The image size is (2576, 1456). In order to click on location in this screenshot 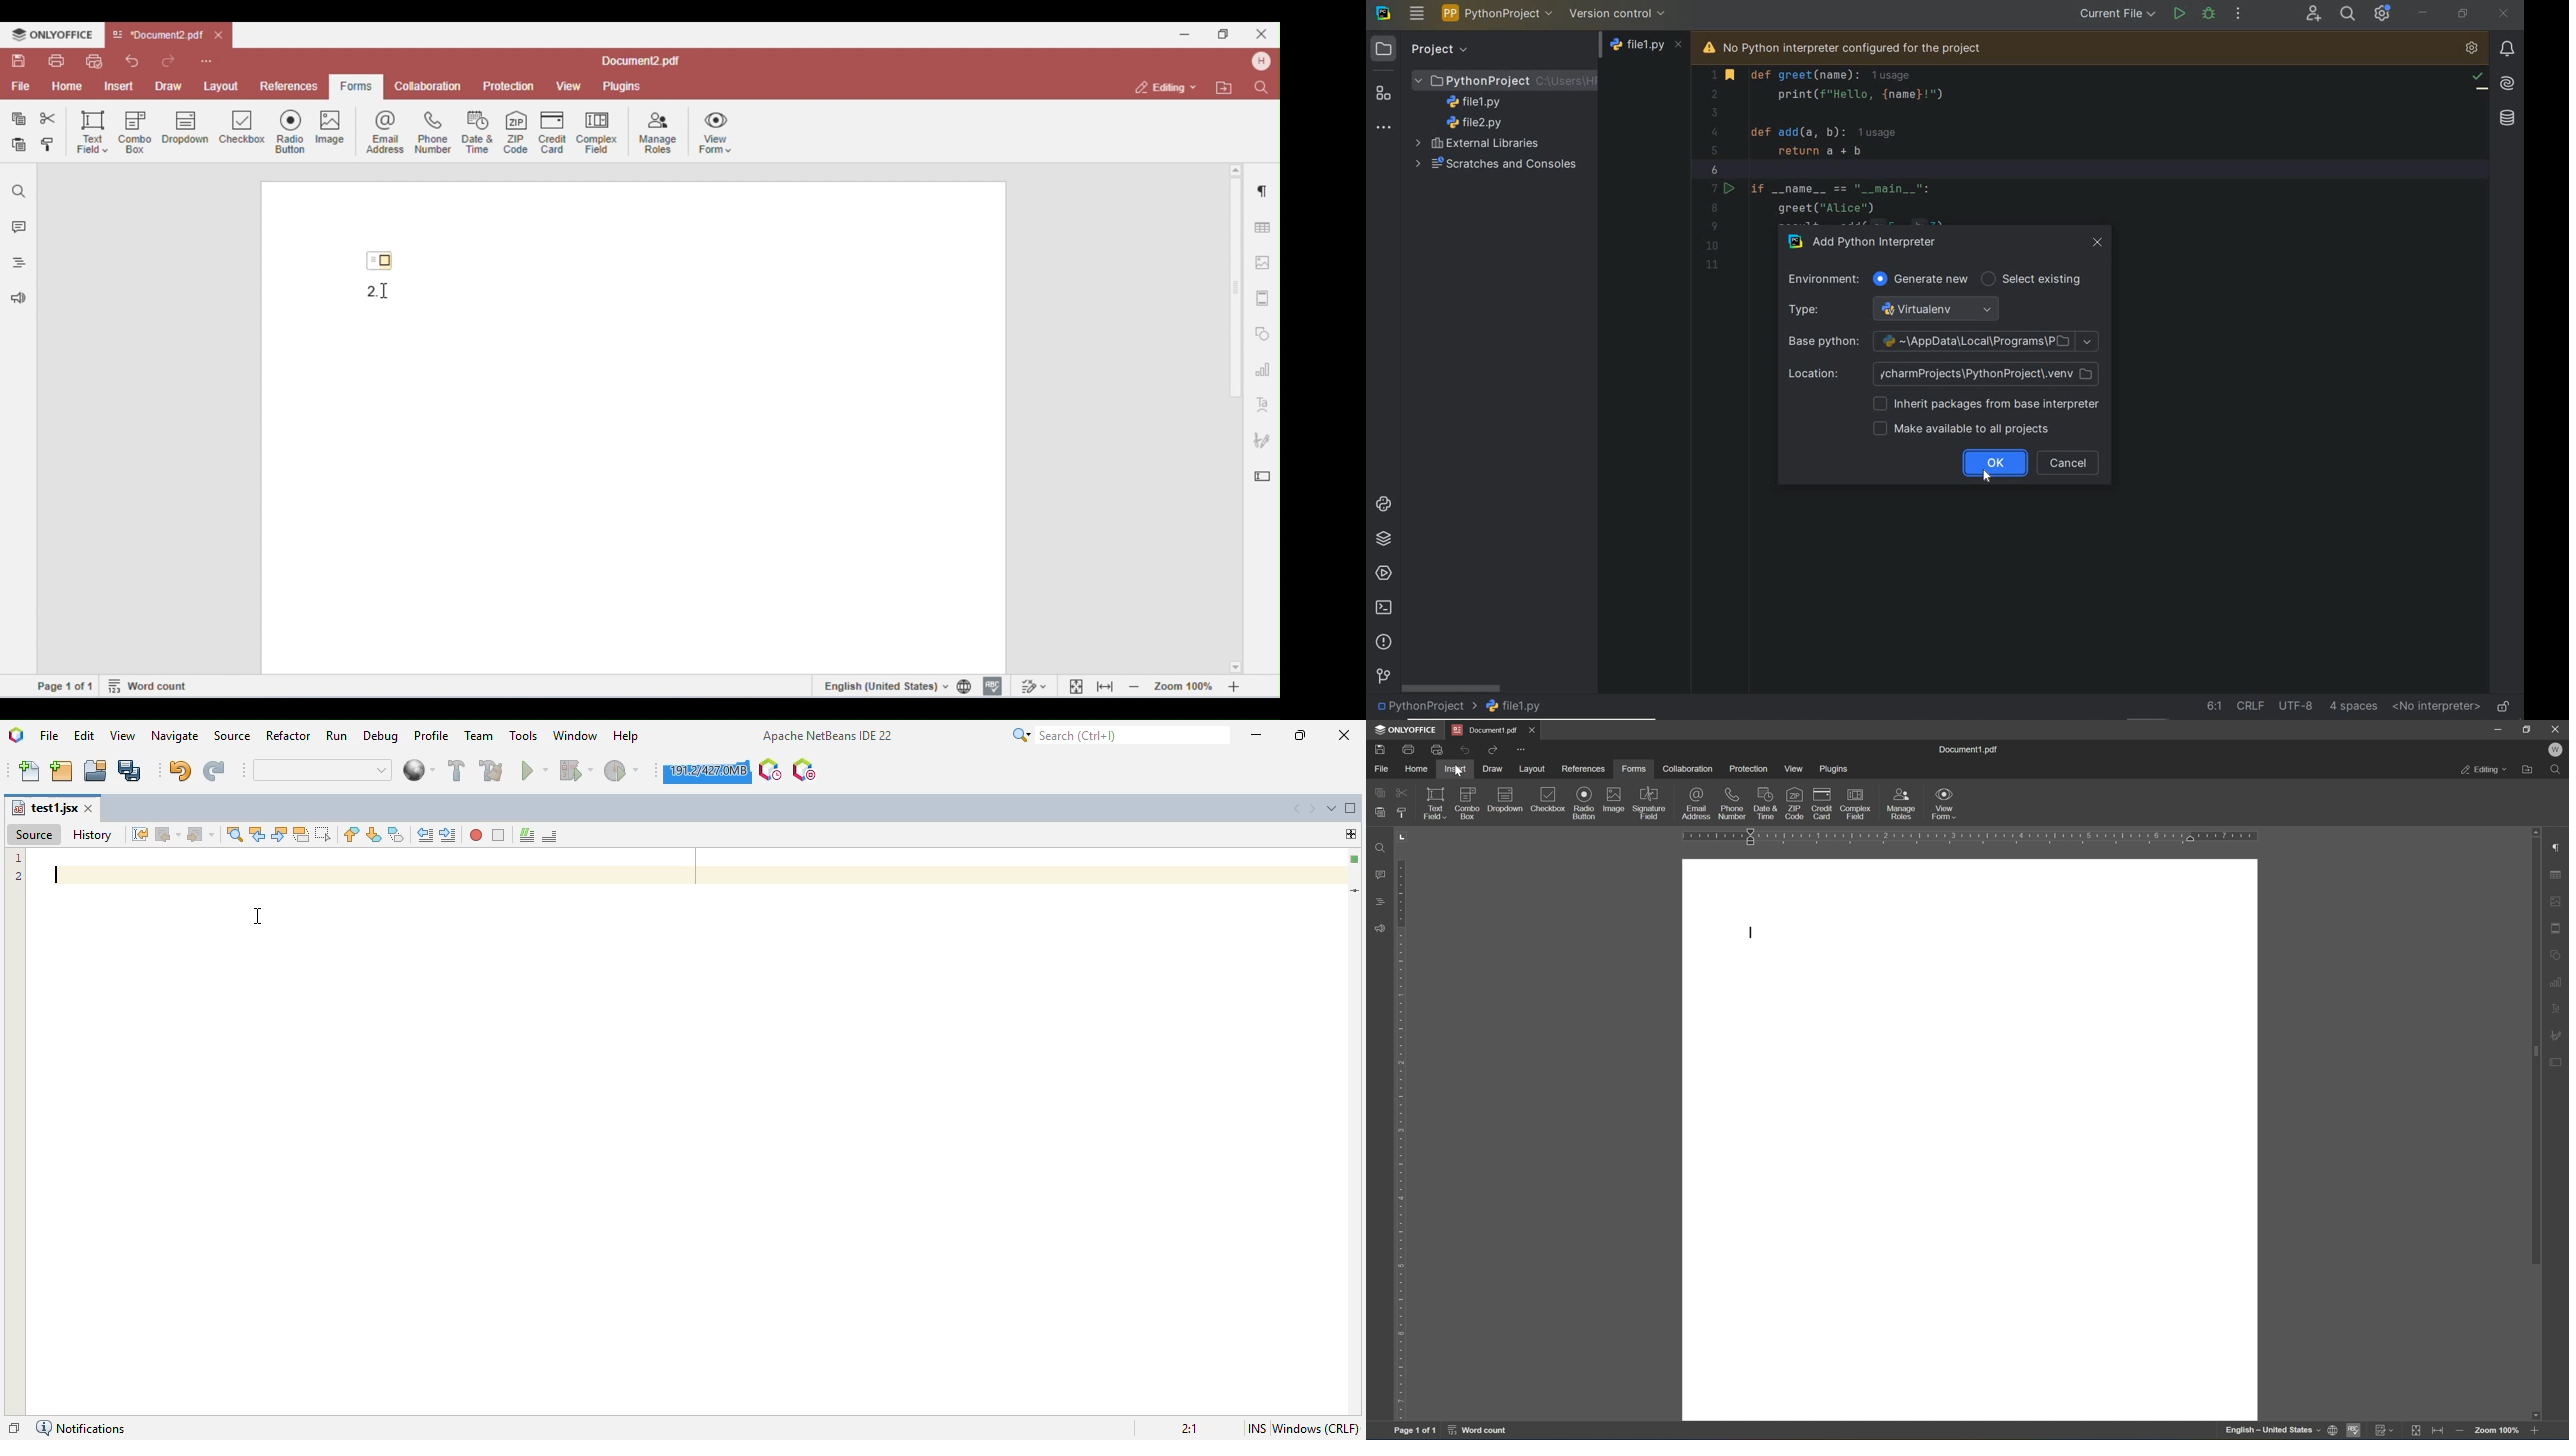, I will do `click(1944, 374)`.